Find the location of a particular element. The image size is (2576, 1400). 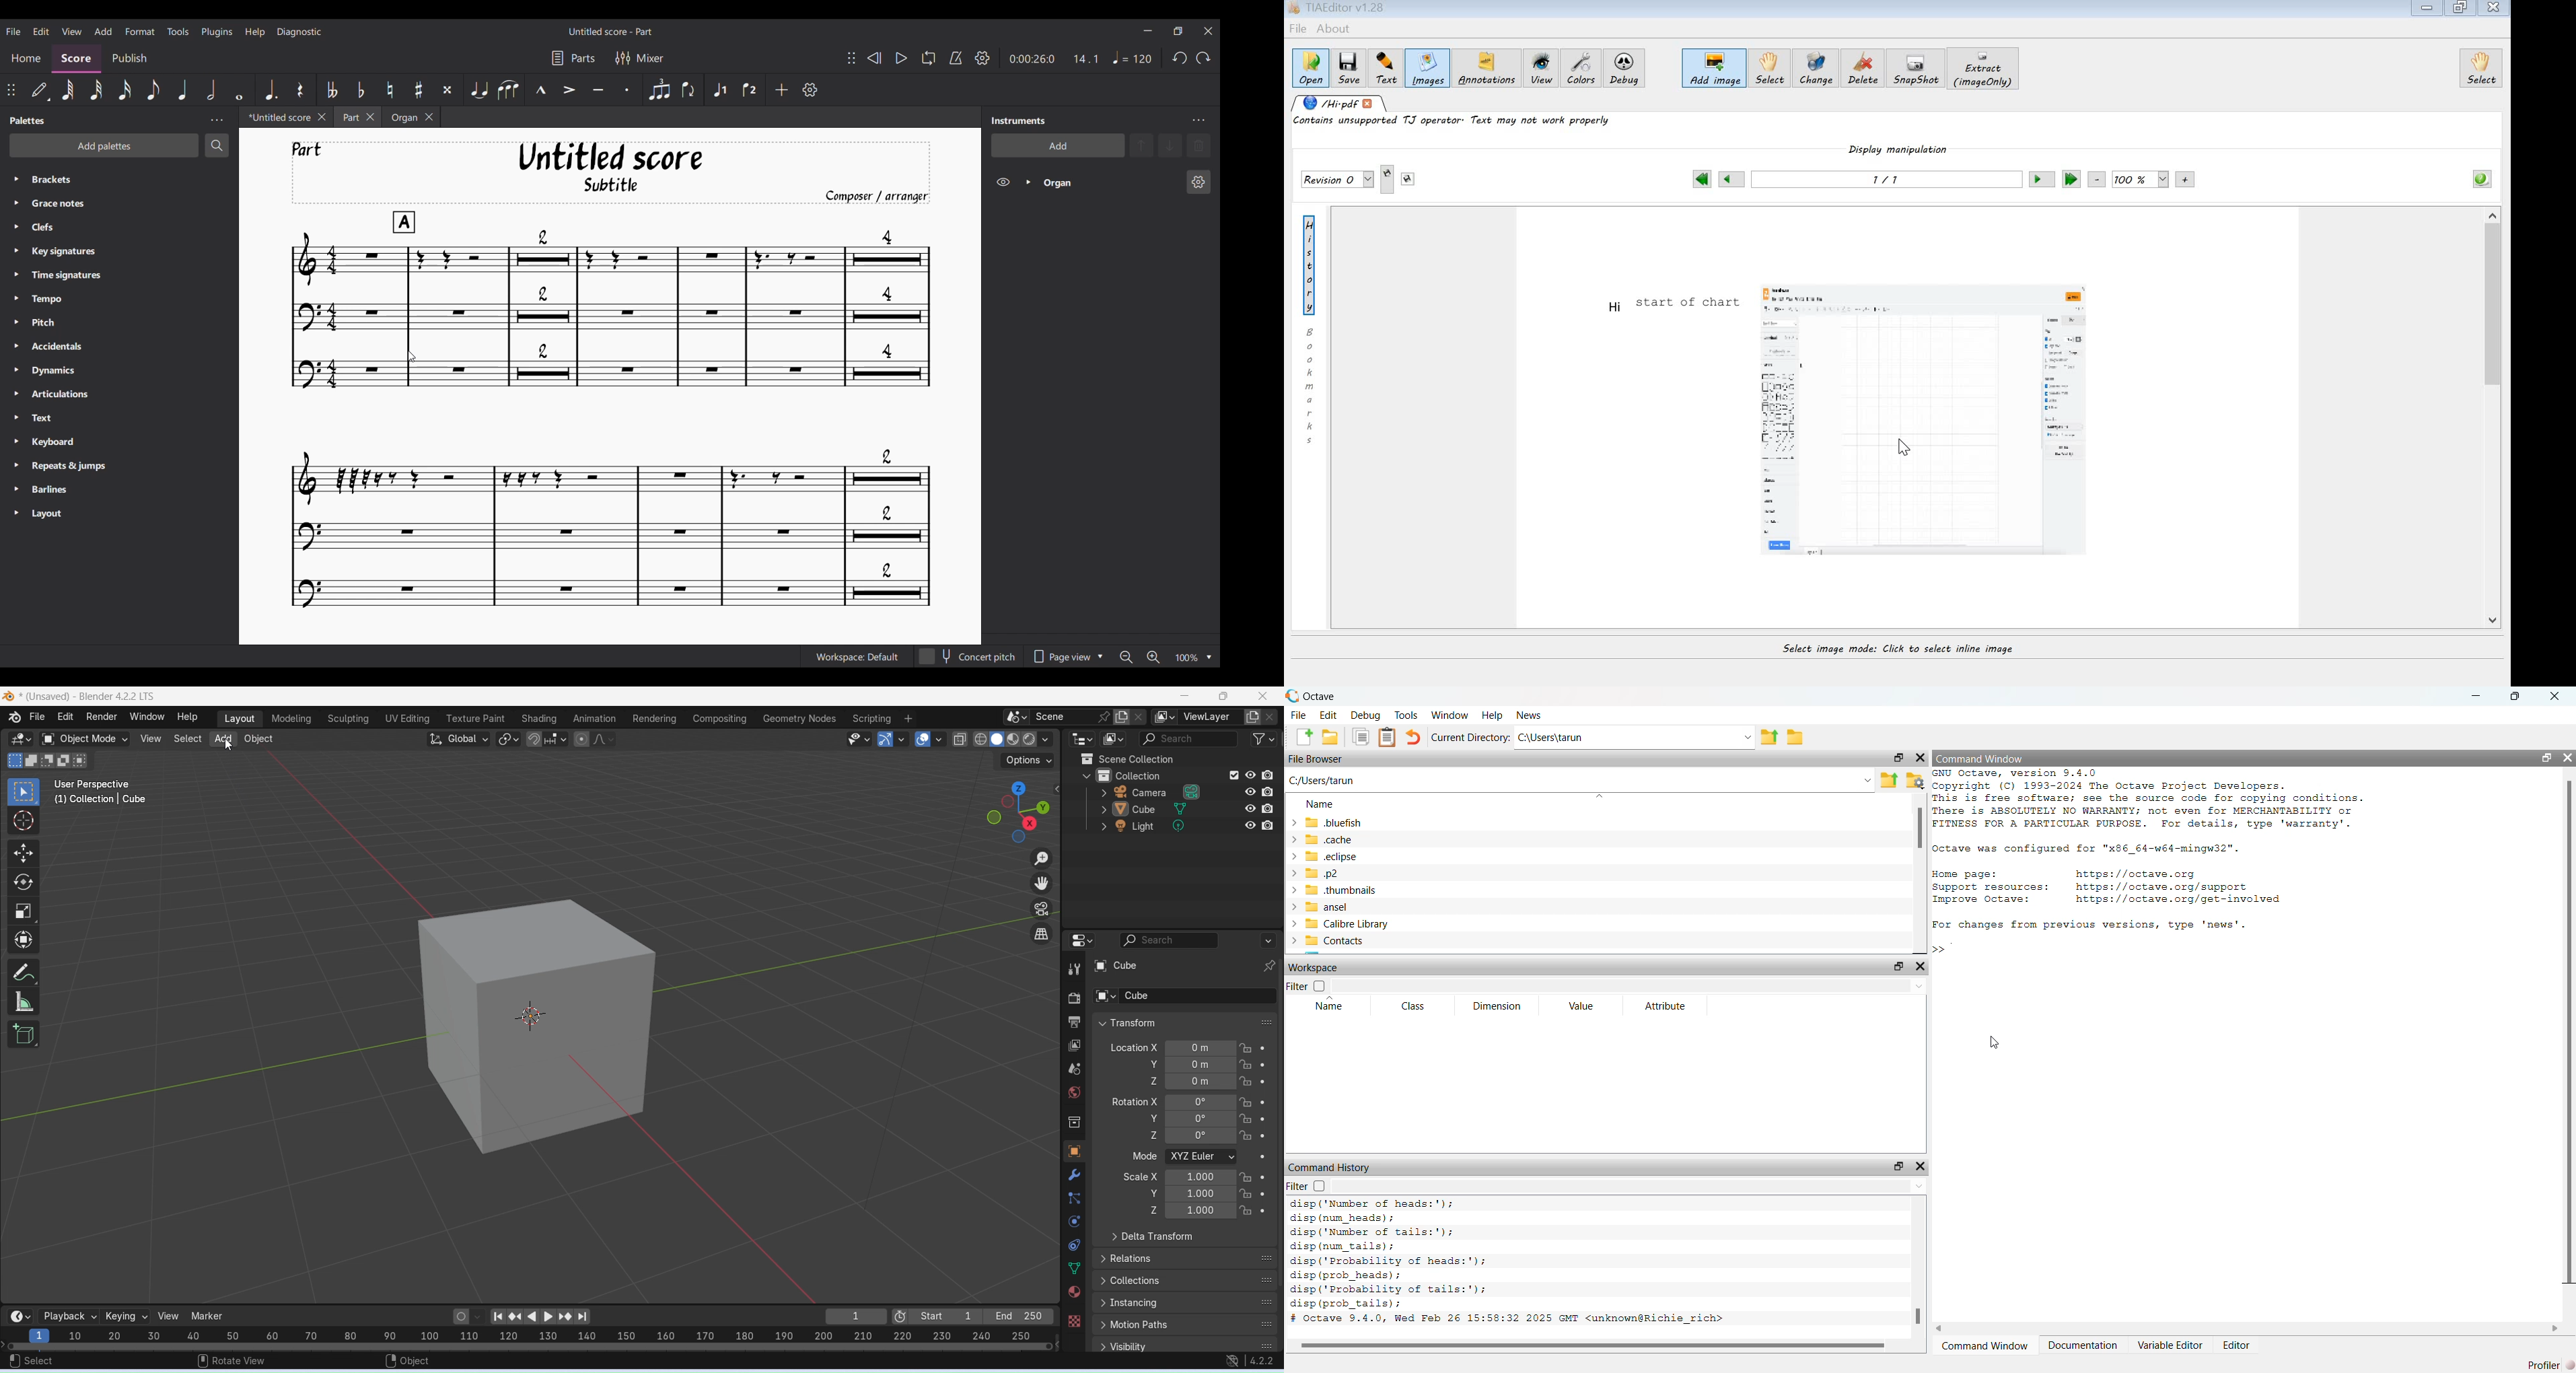

Change toolbar position is located at coordinates (852, 58).